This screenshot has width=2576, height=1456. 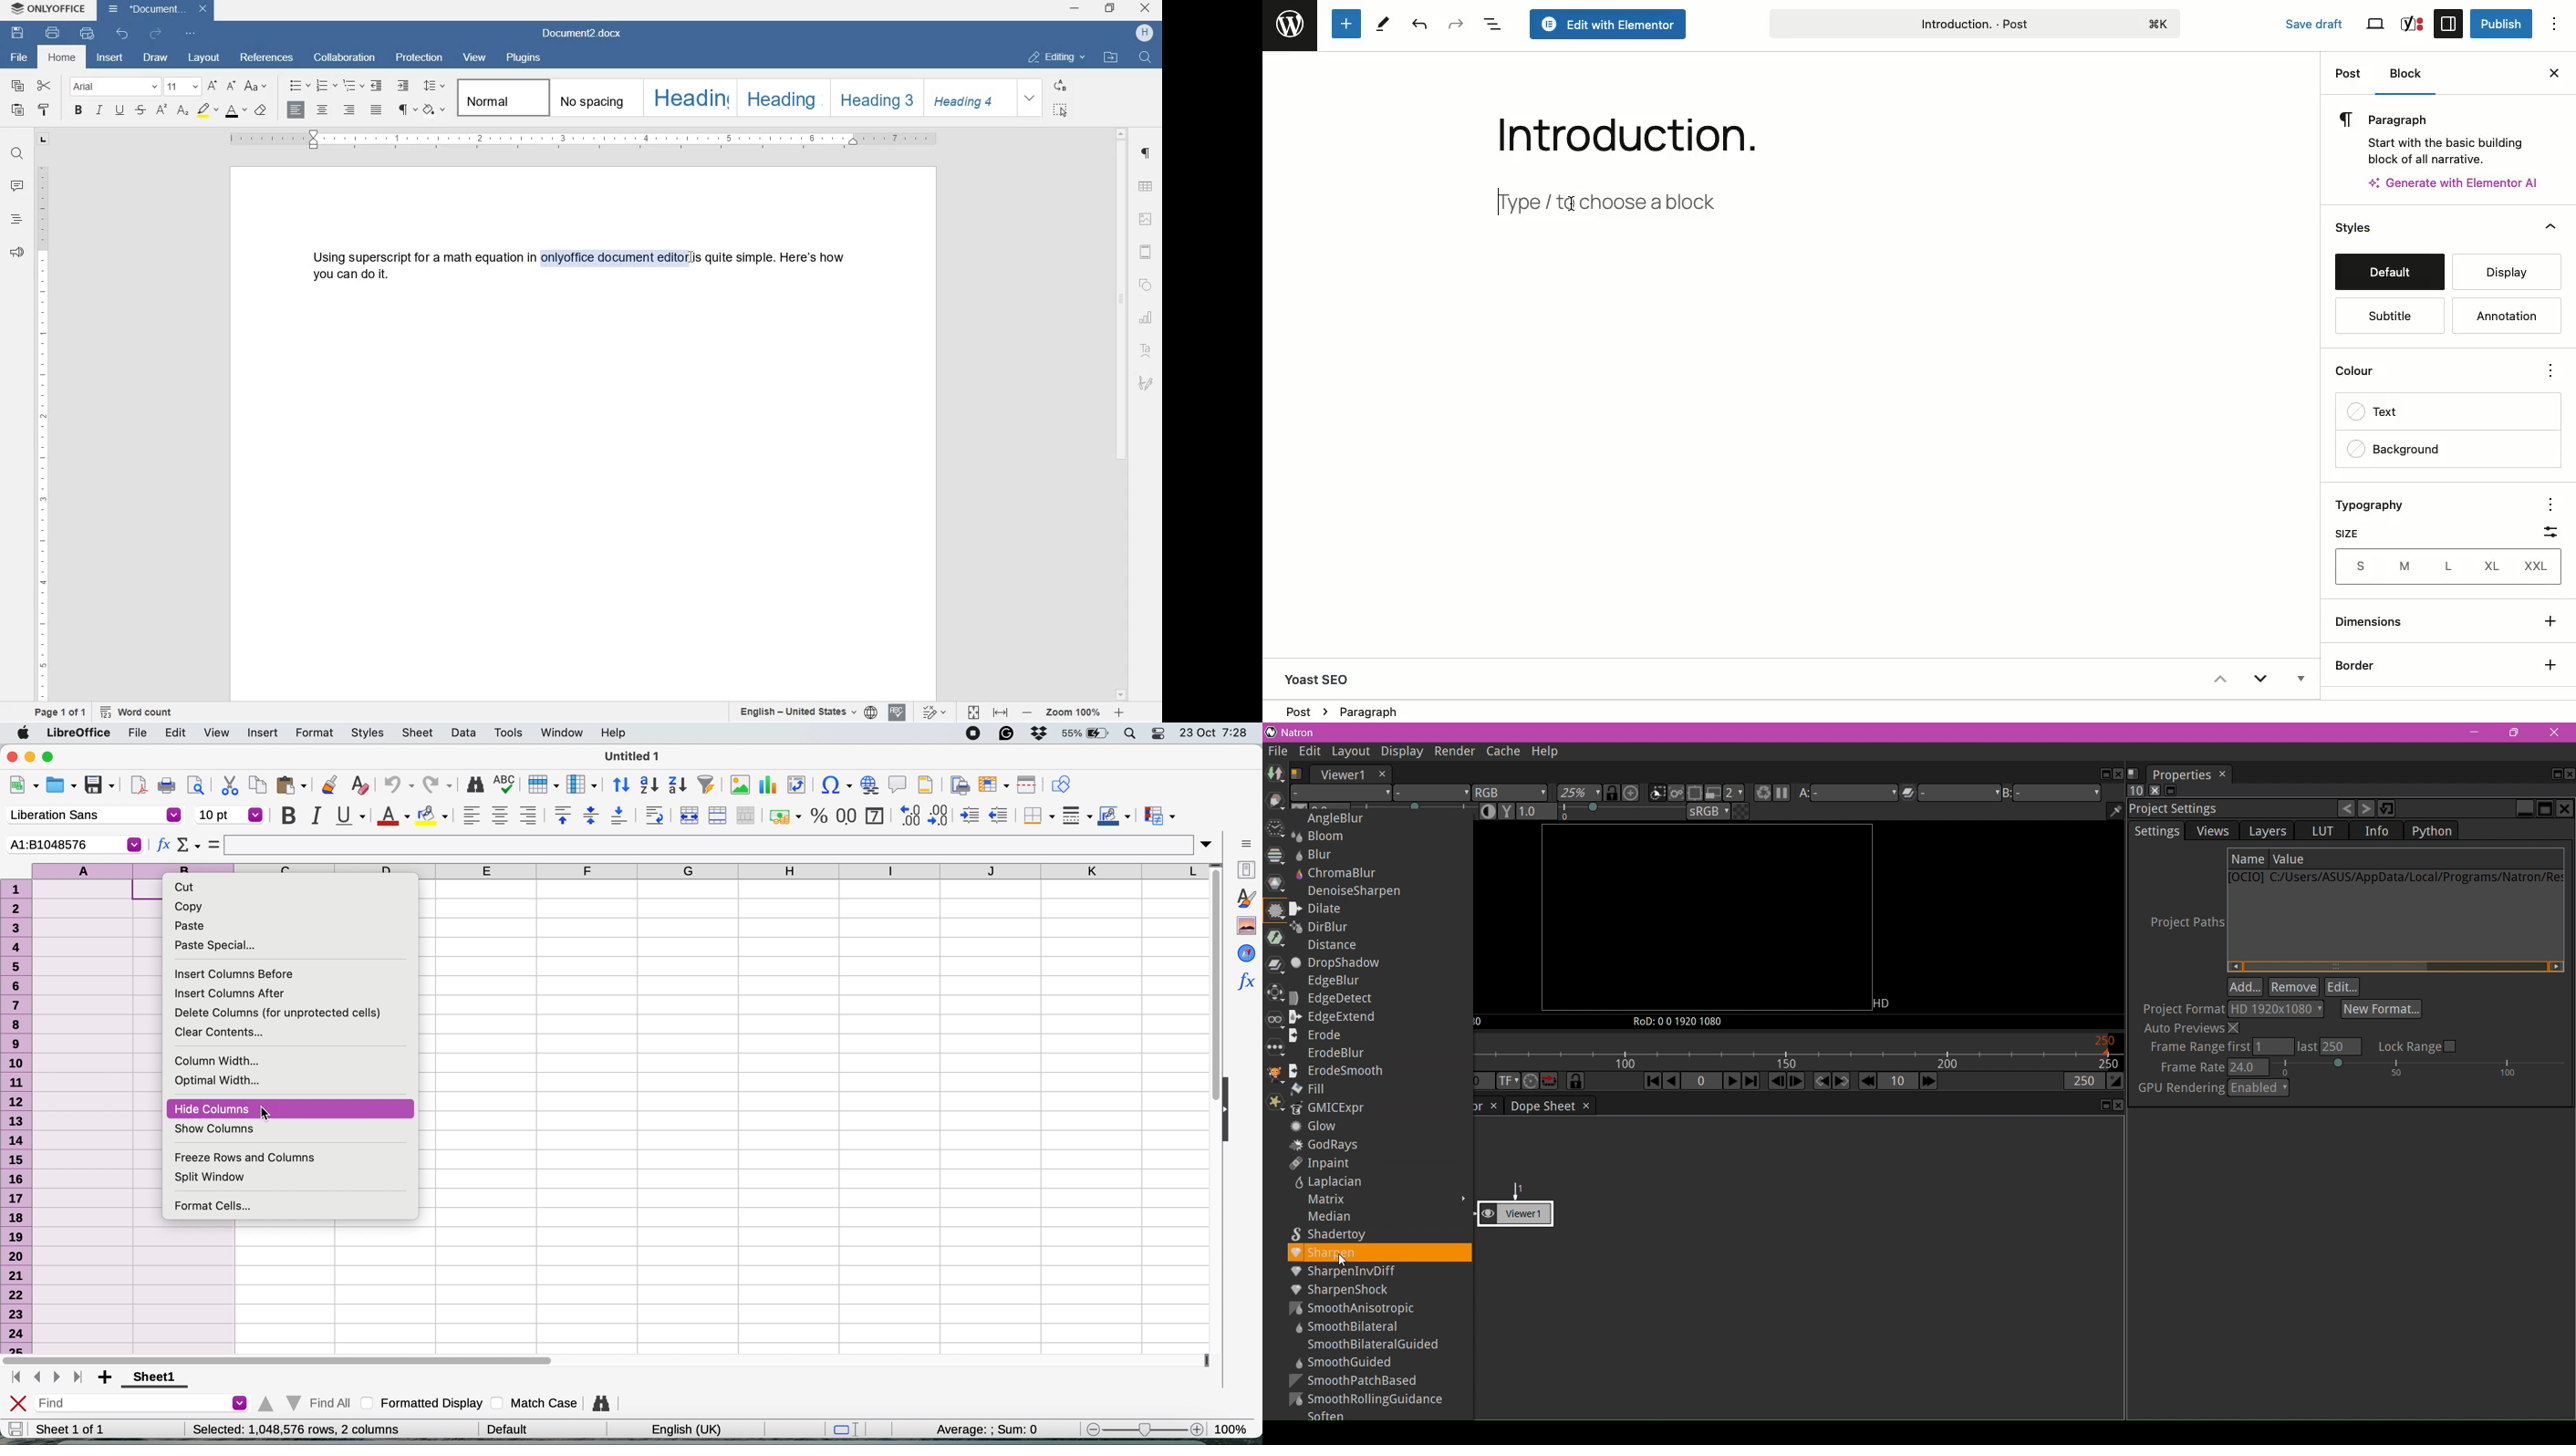 I want to click on tab, so click(x=43, y=140).